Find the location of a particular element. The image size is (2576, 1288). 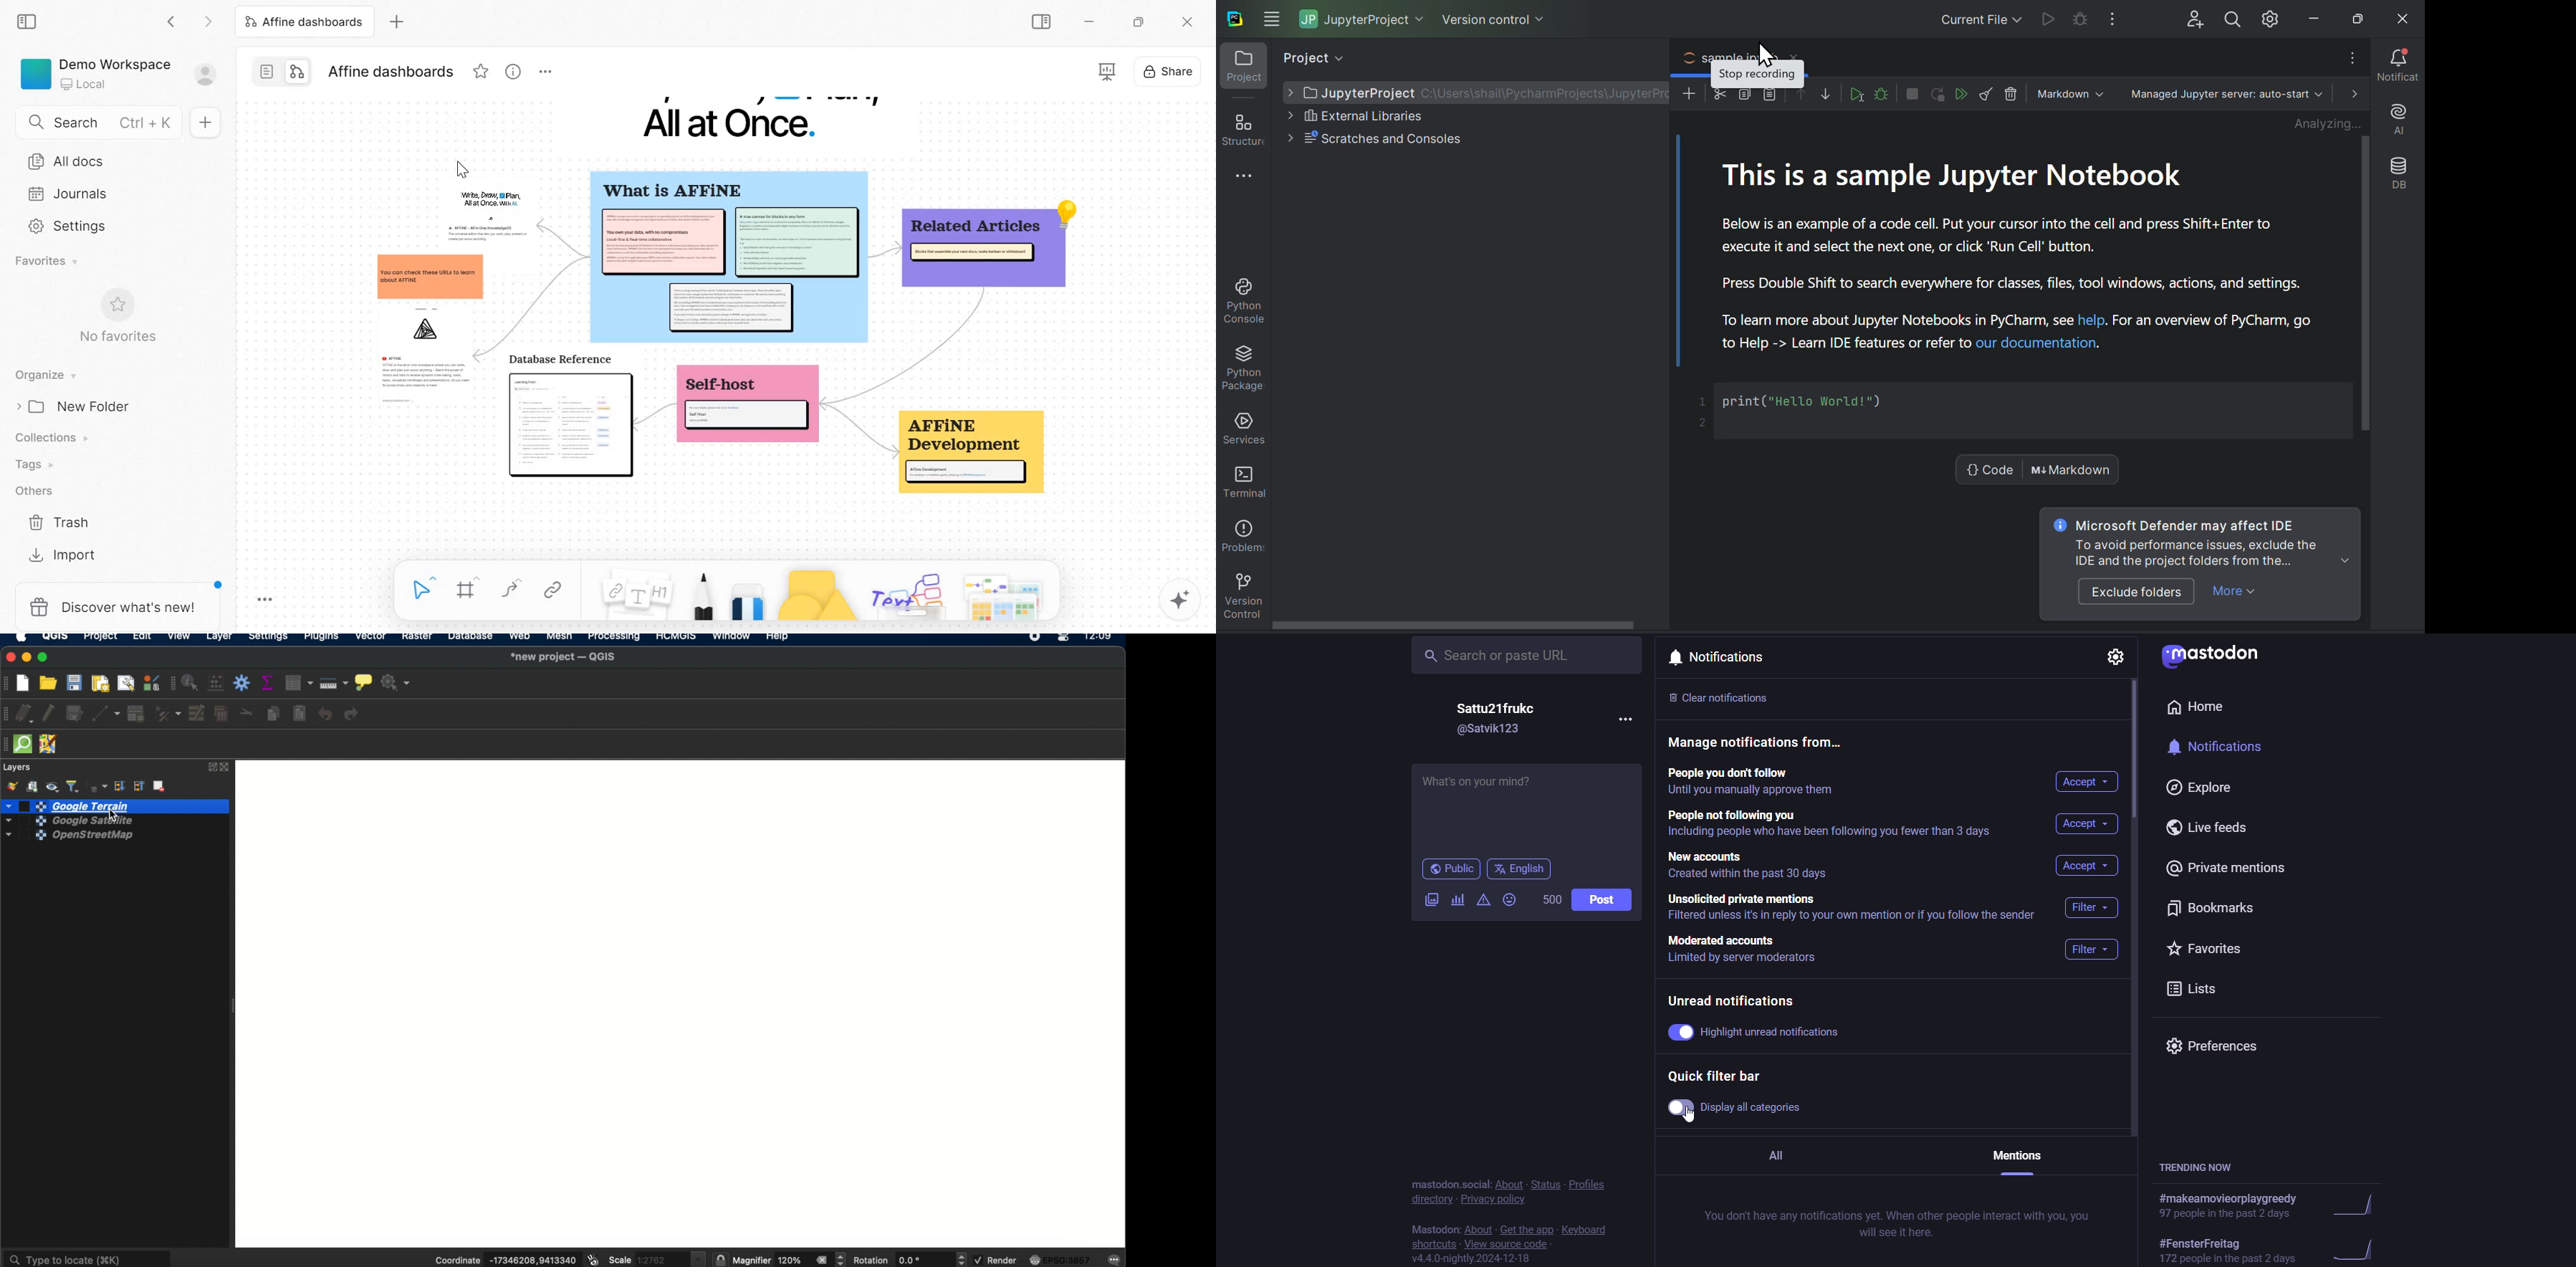

search is located at coordinates (2230, 17).